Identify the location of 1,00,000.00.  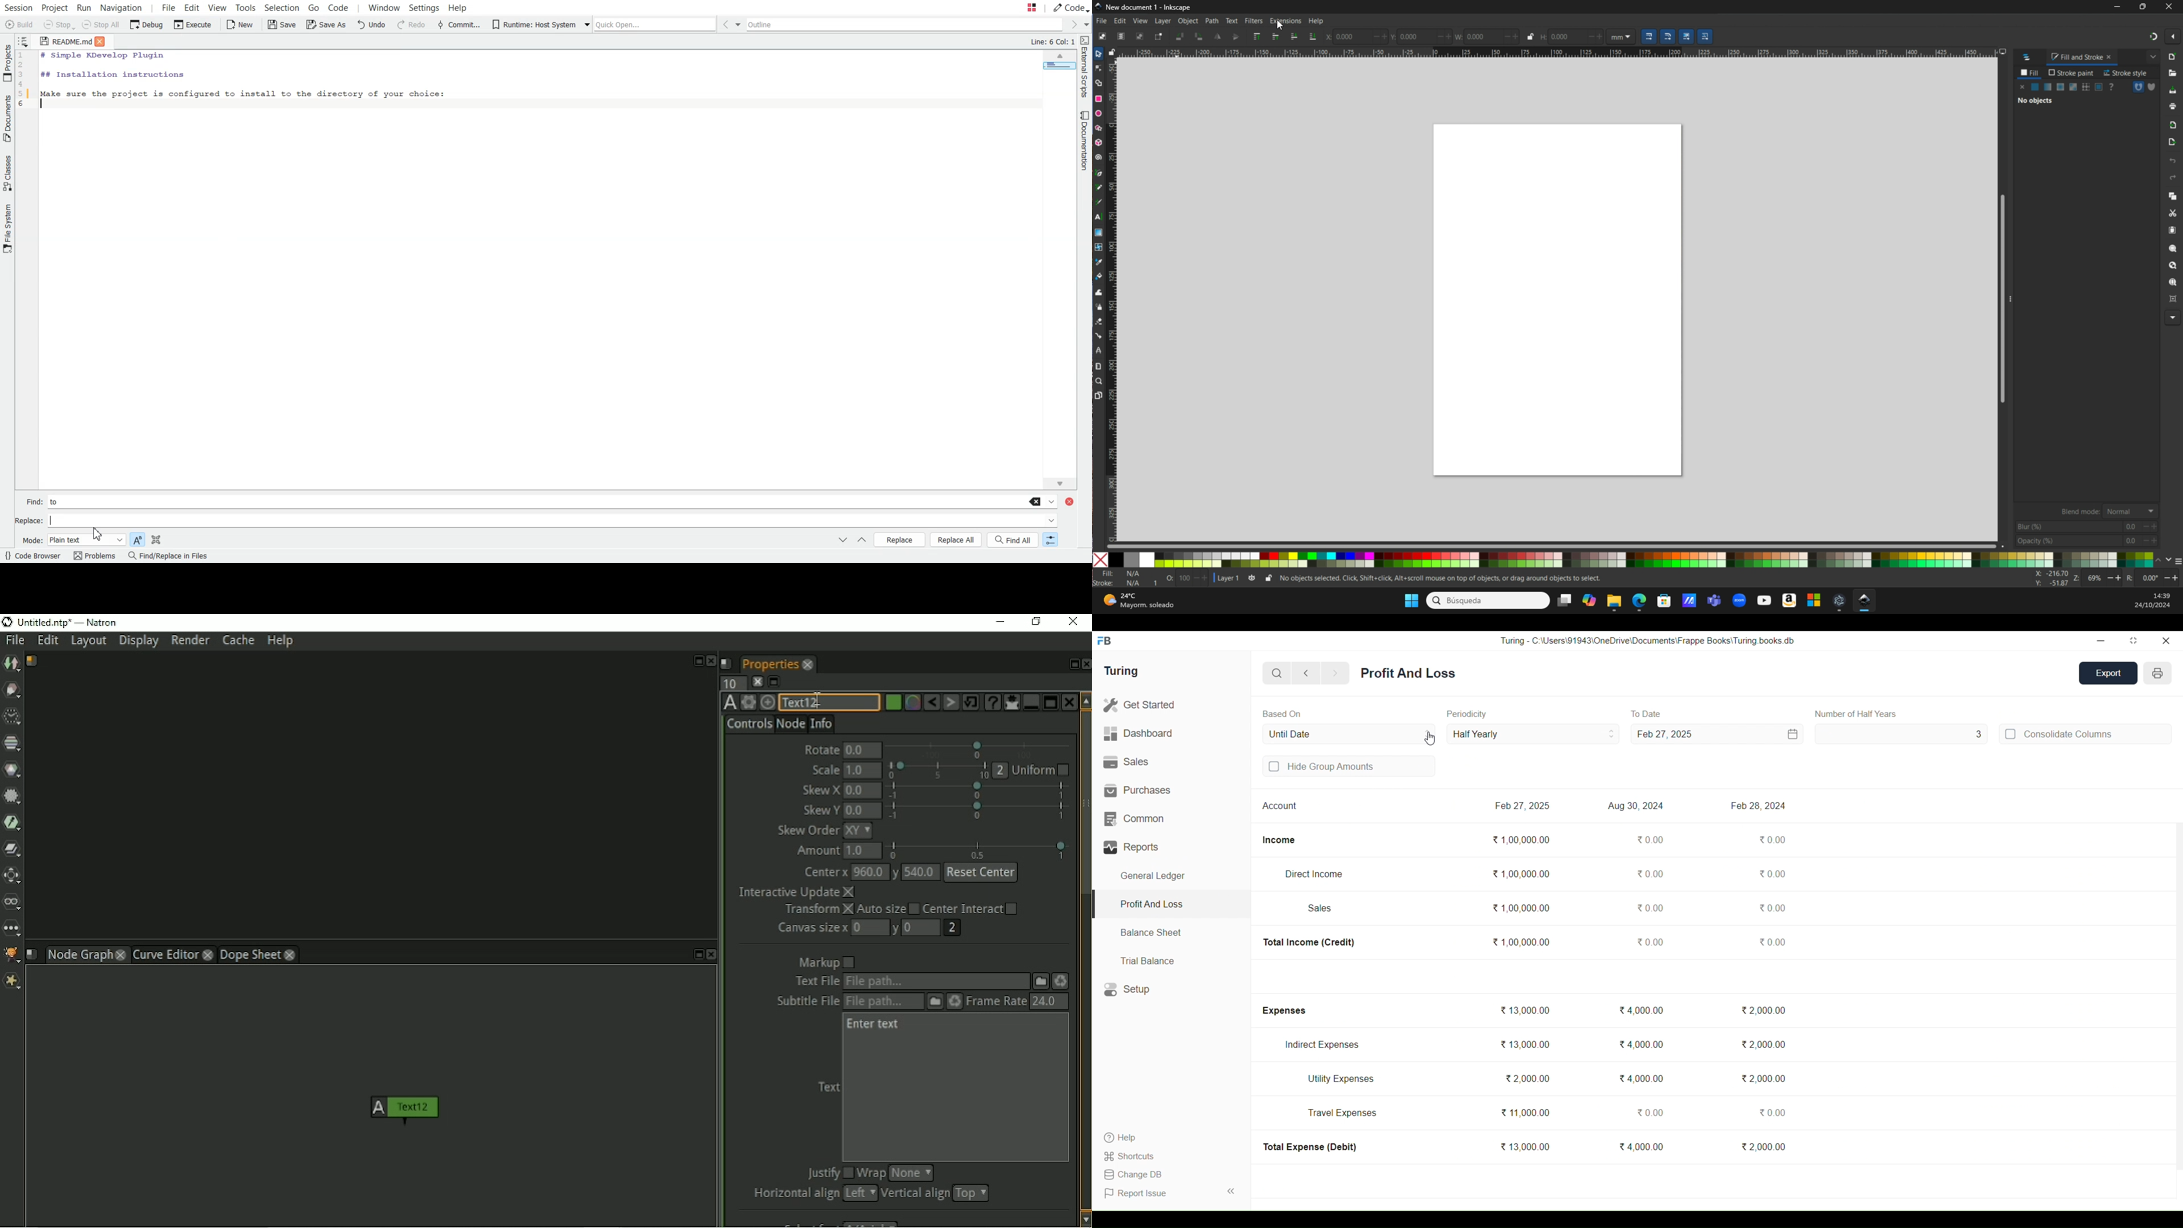
(1521, 874).